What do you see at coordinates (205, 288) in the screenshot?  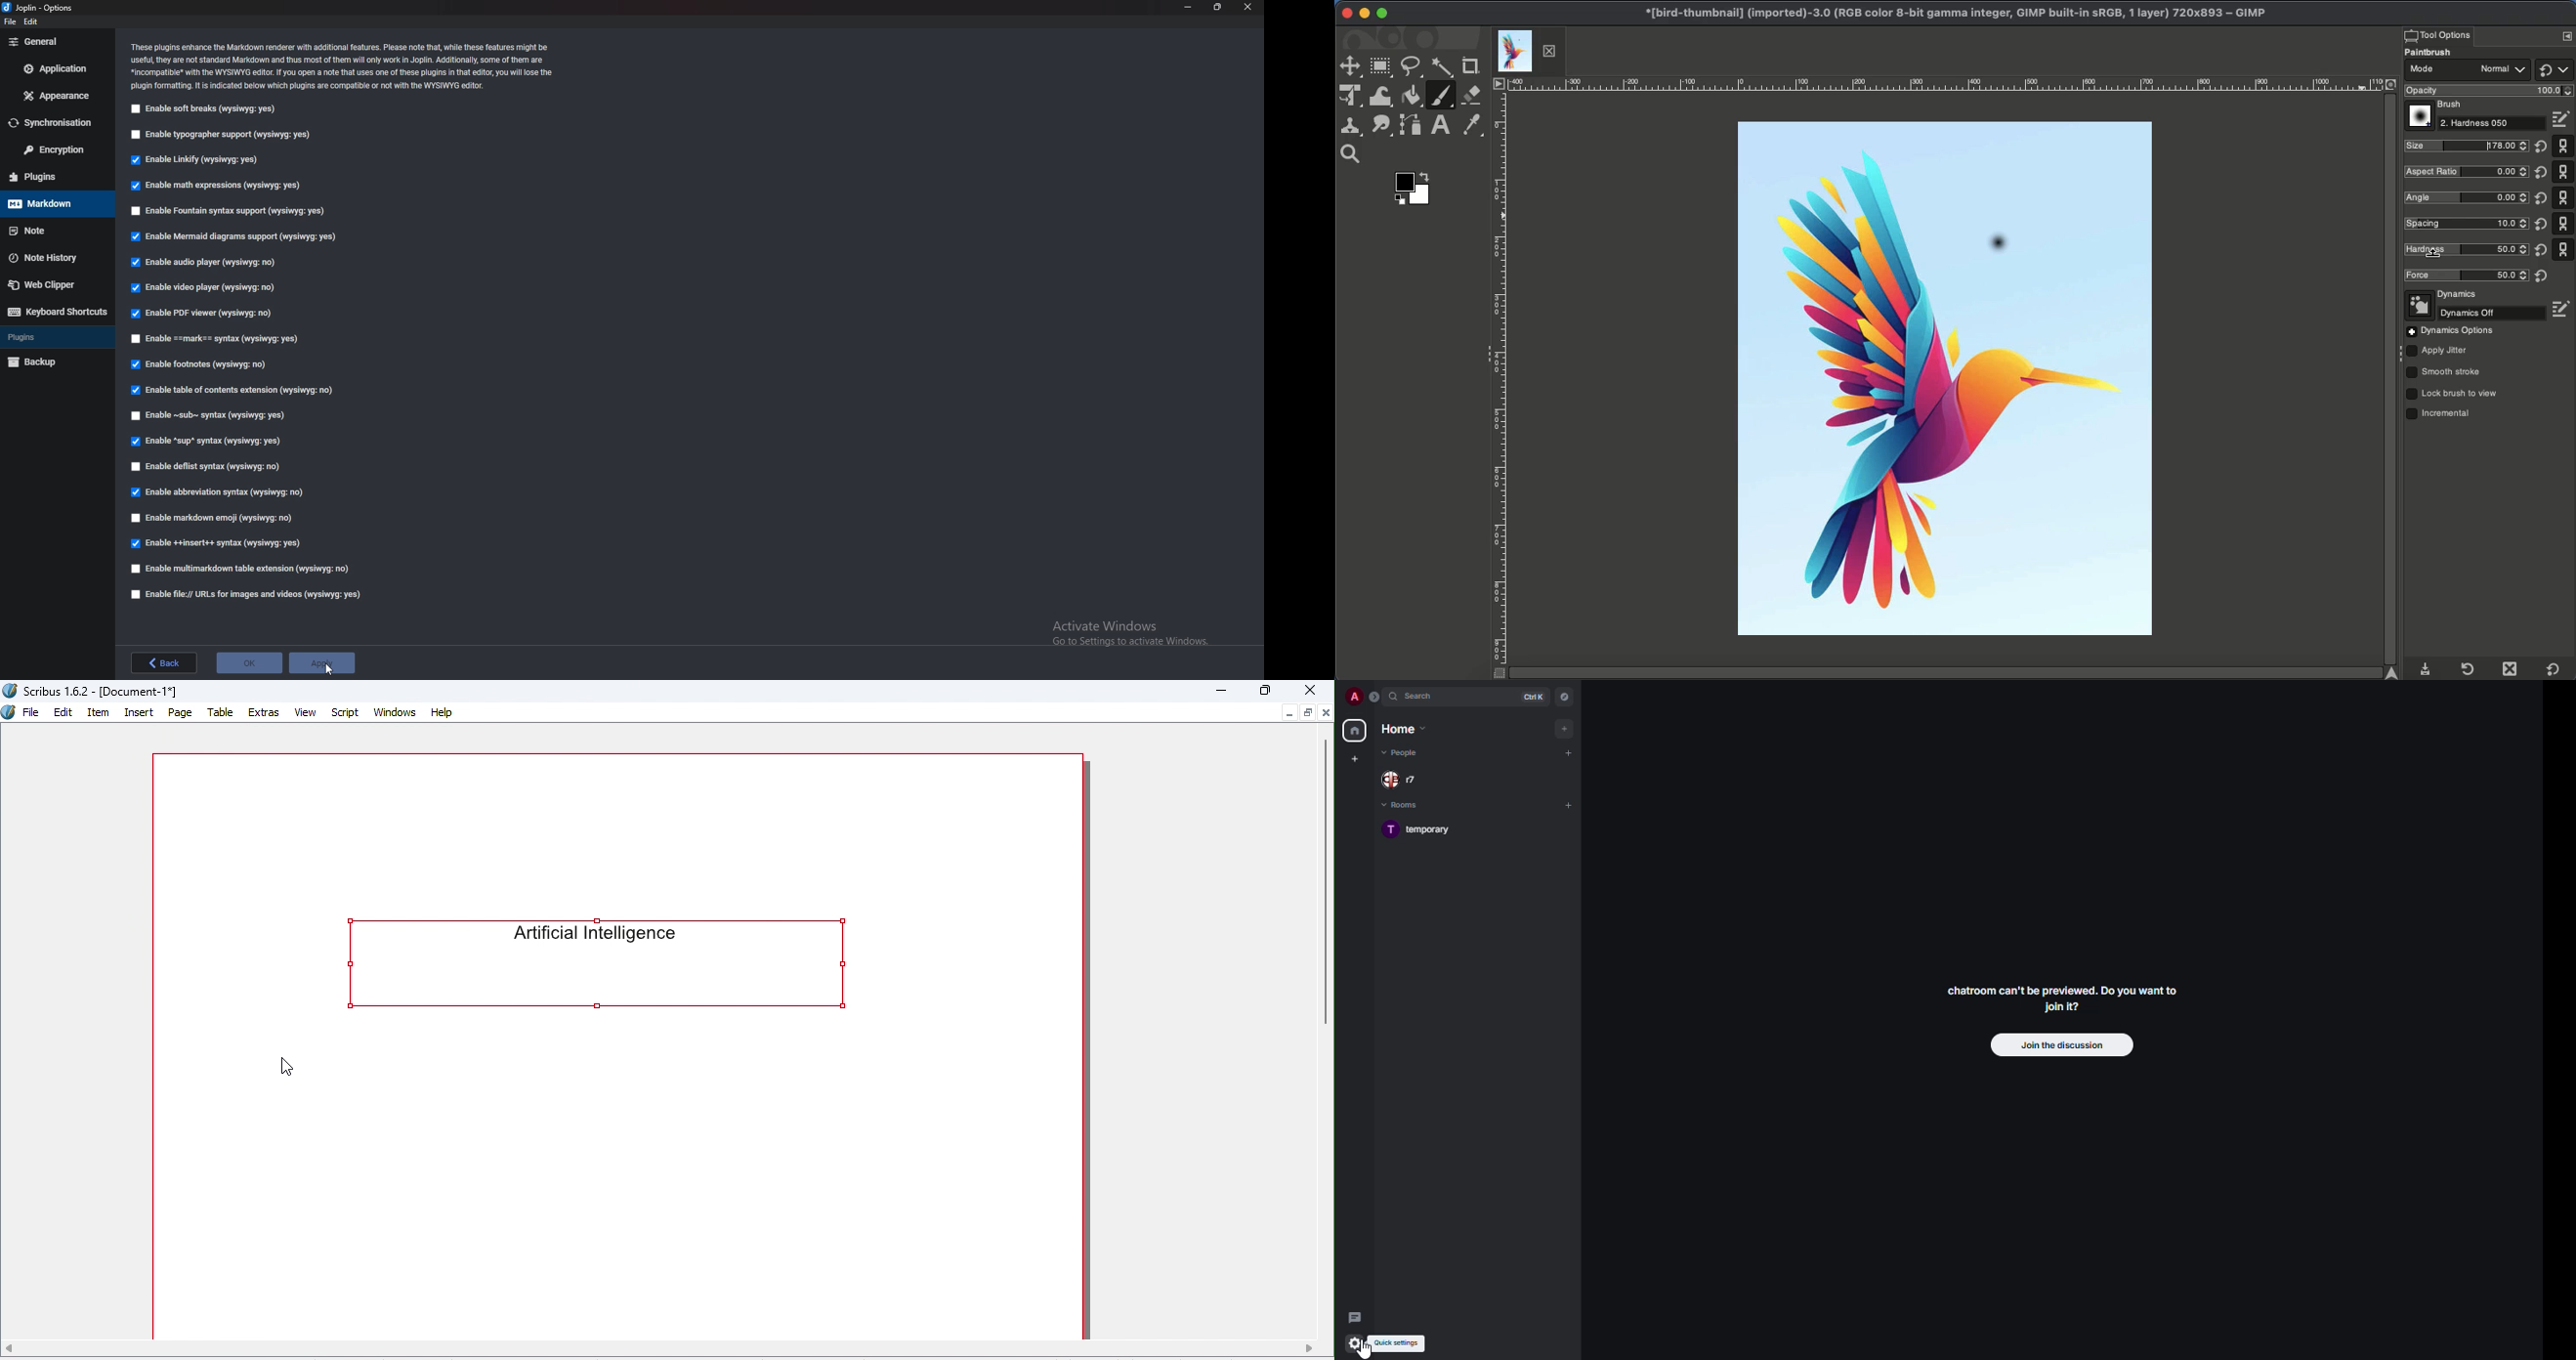 I see `enable video player` at bounding box center [205, 288].